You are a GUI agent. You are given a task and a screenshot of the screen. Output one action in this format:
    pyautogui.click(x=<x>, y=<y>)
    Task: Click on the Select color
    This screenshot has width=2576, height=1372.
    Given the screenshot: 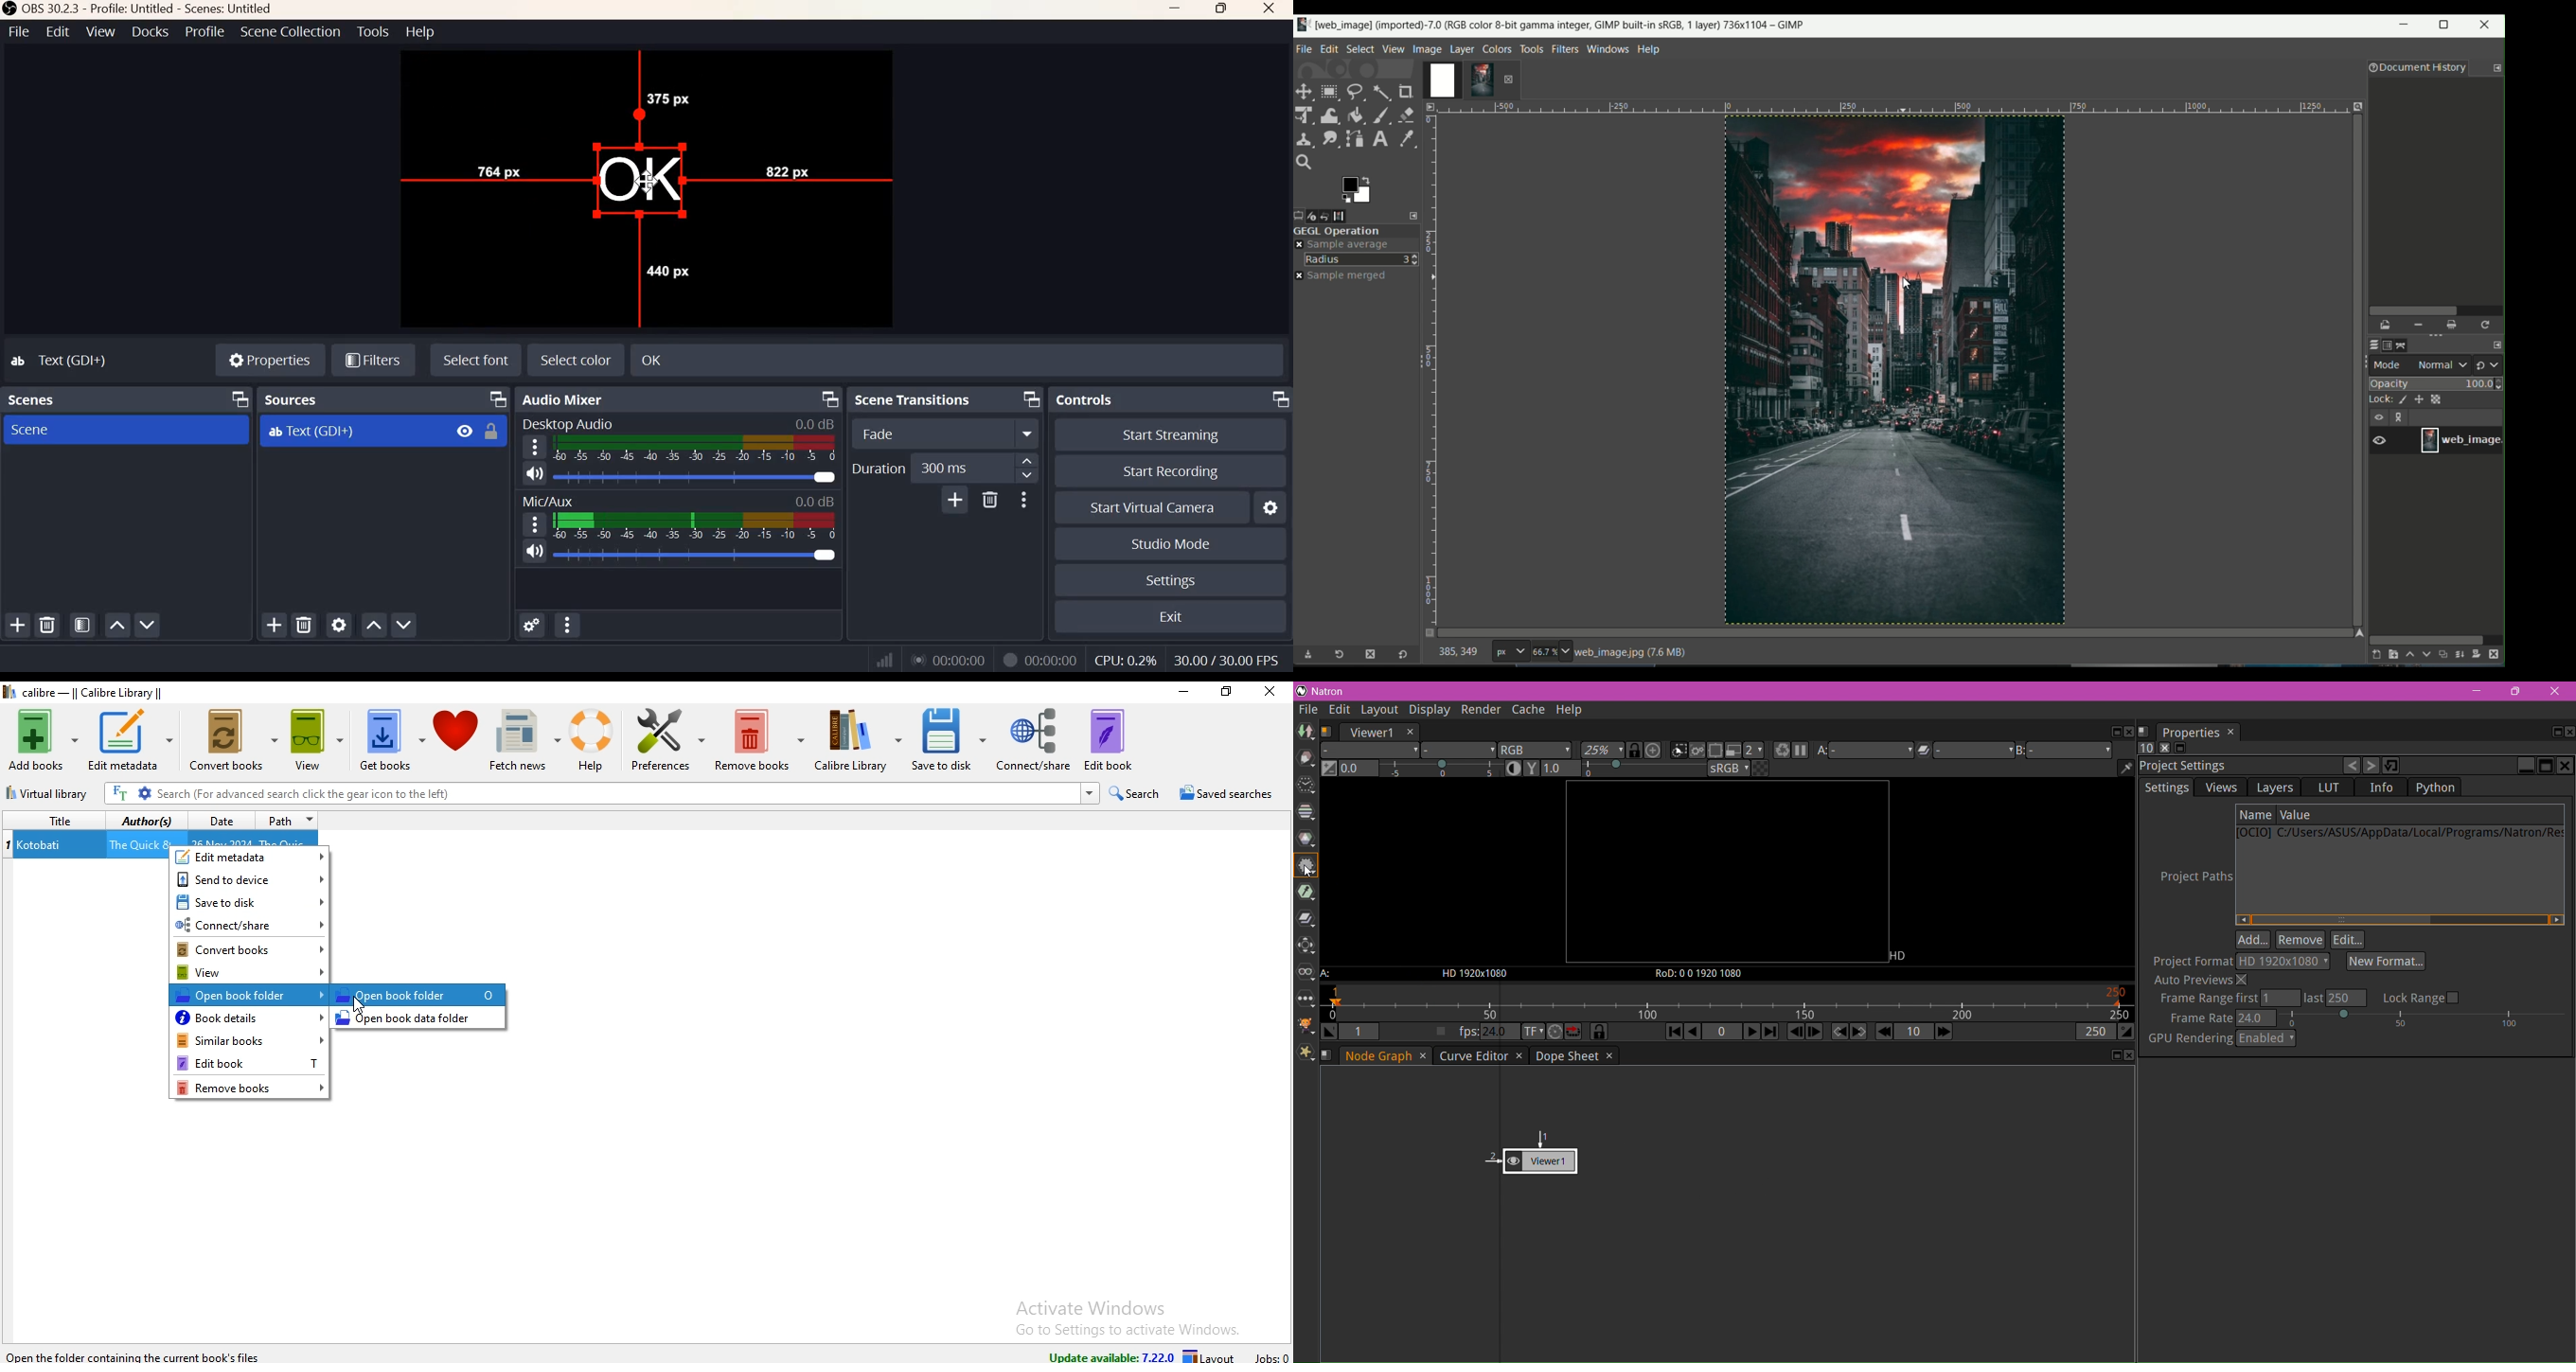 What is the action you would take?
    pyautogui.click(x=575, y=360)
    